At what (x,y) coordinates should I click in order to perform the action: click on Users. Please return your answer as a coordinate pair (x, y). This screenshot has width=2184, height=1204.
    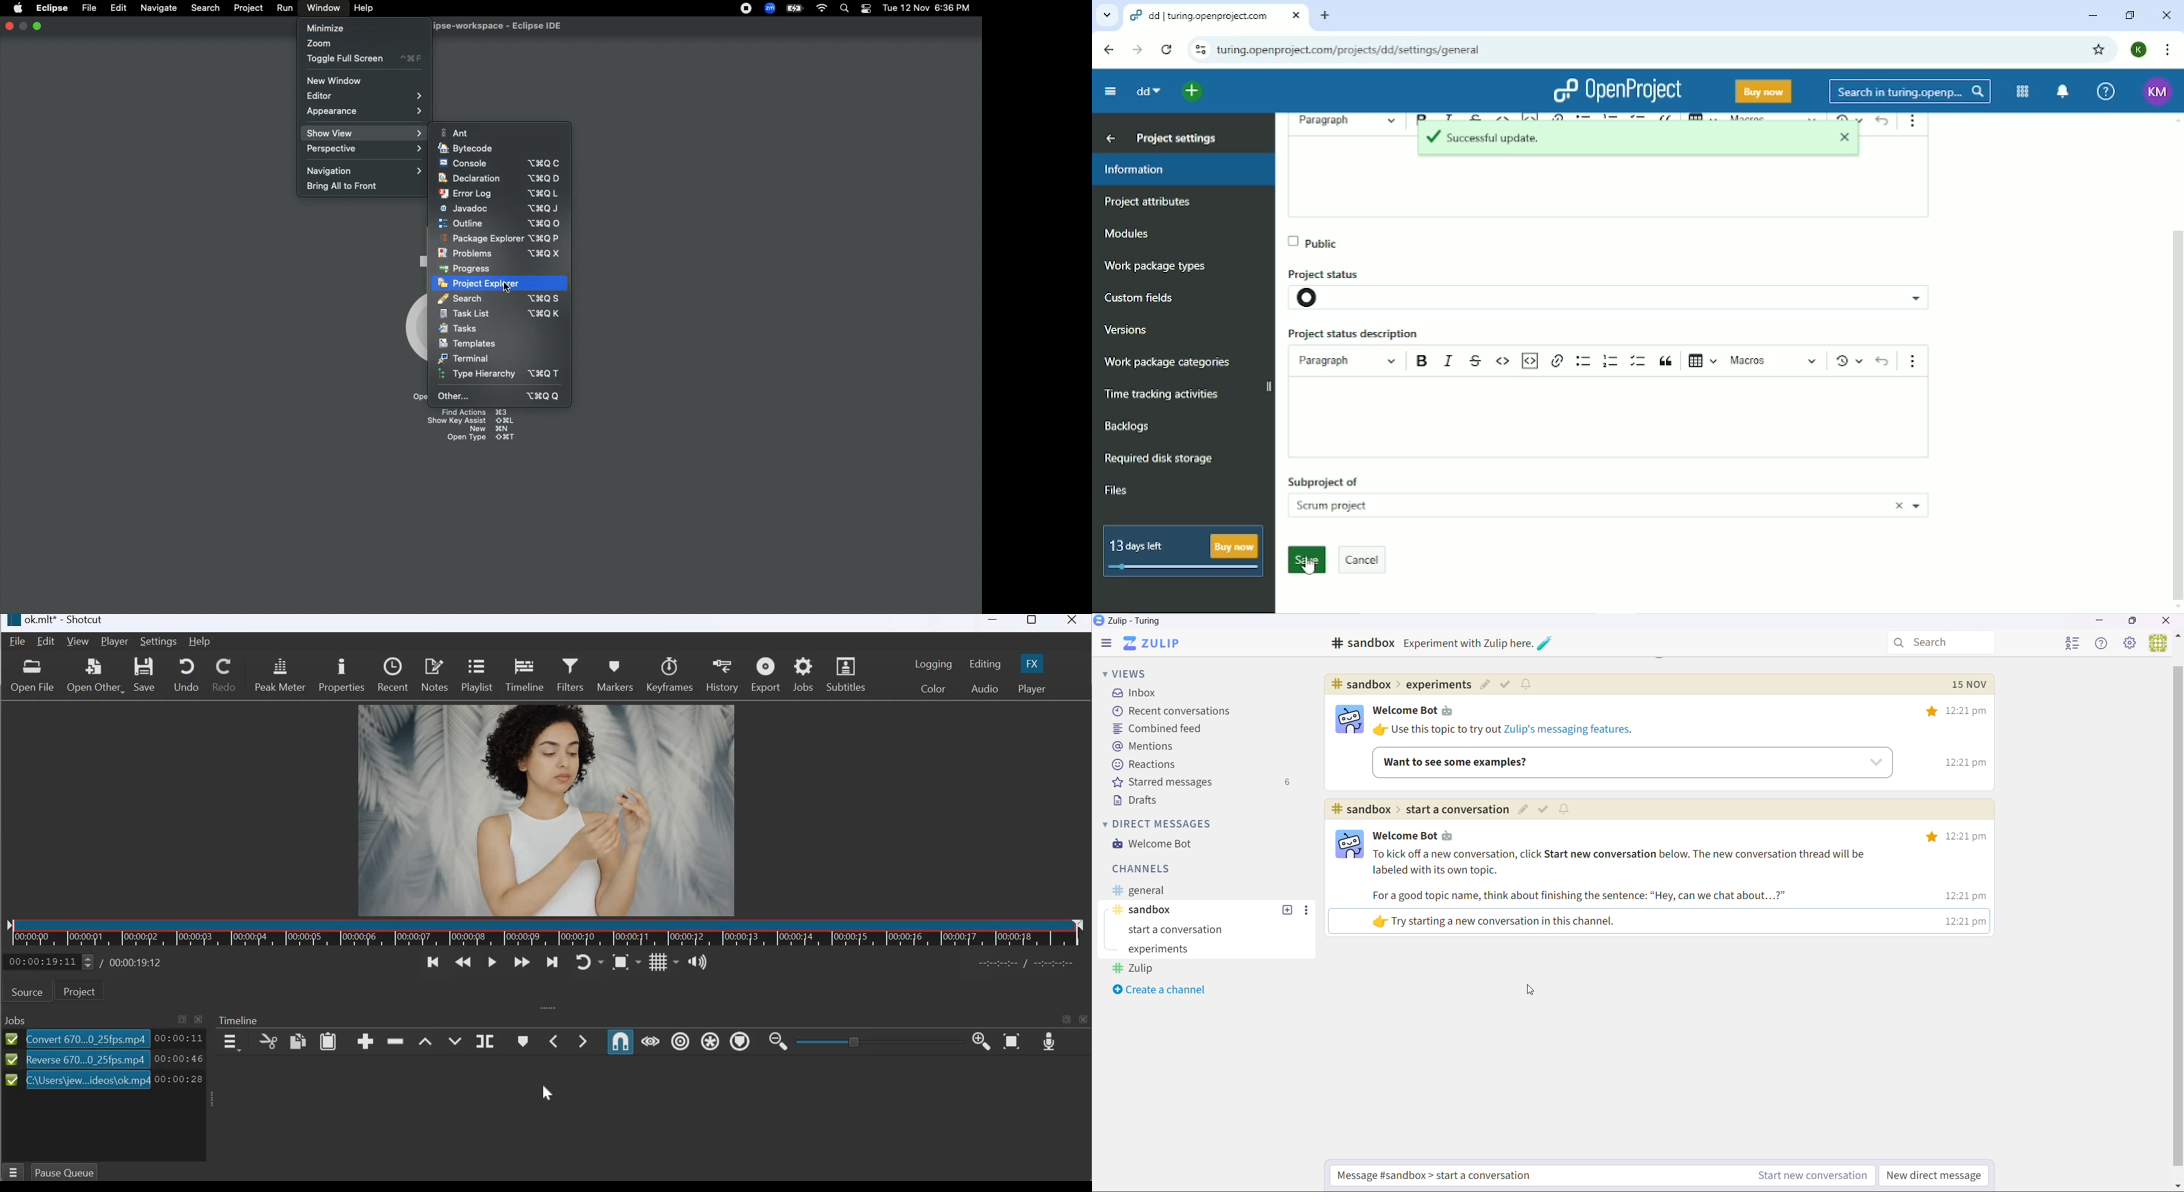
    Looking at the image, I should click on (2158, 644).